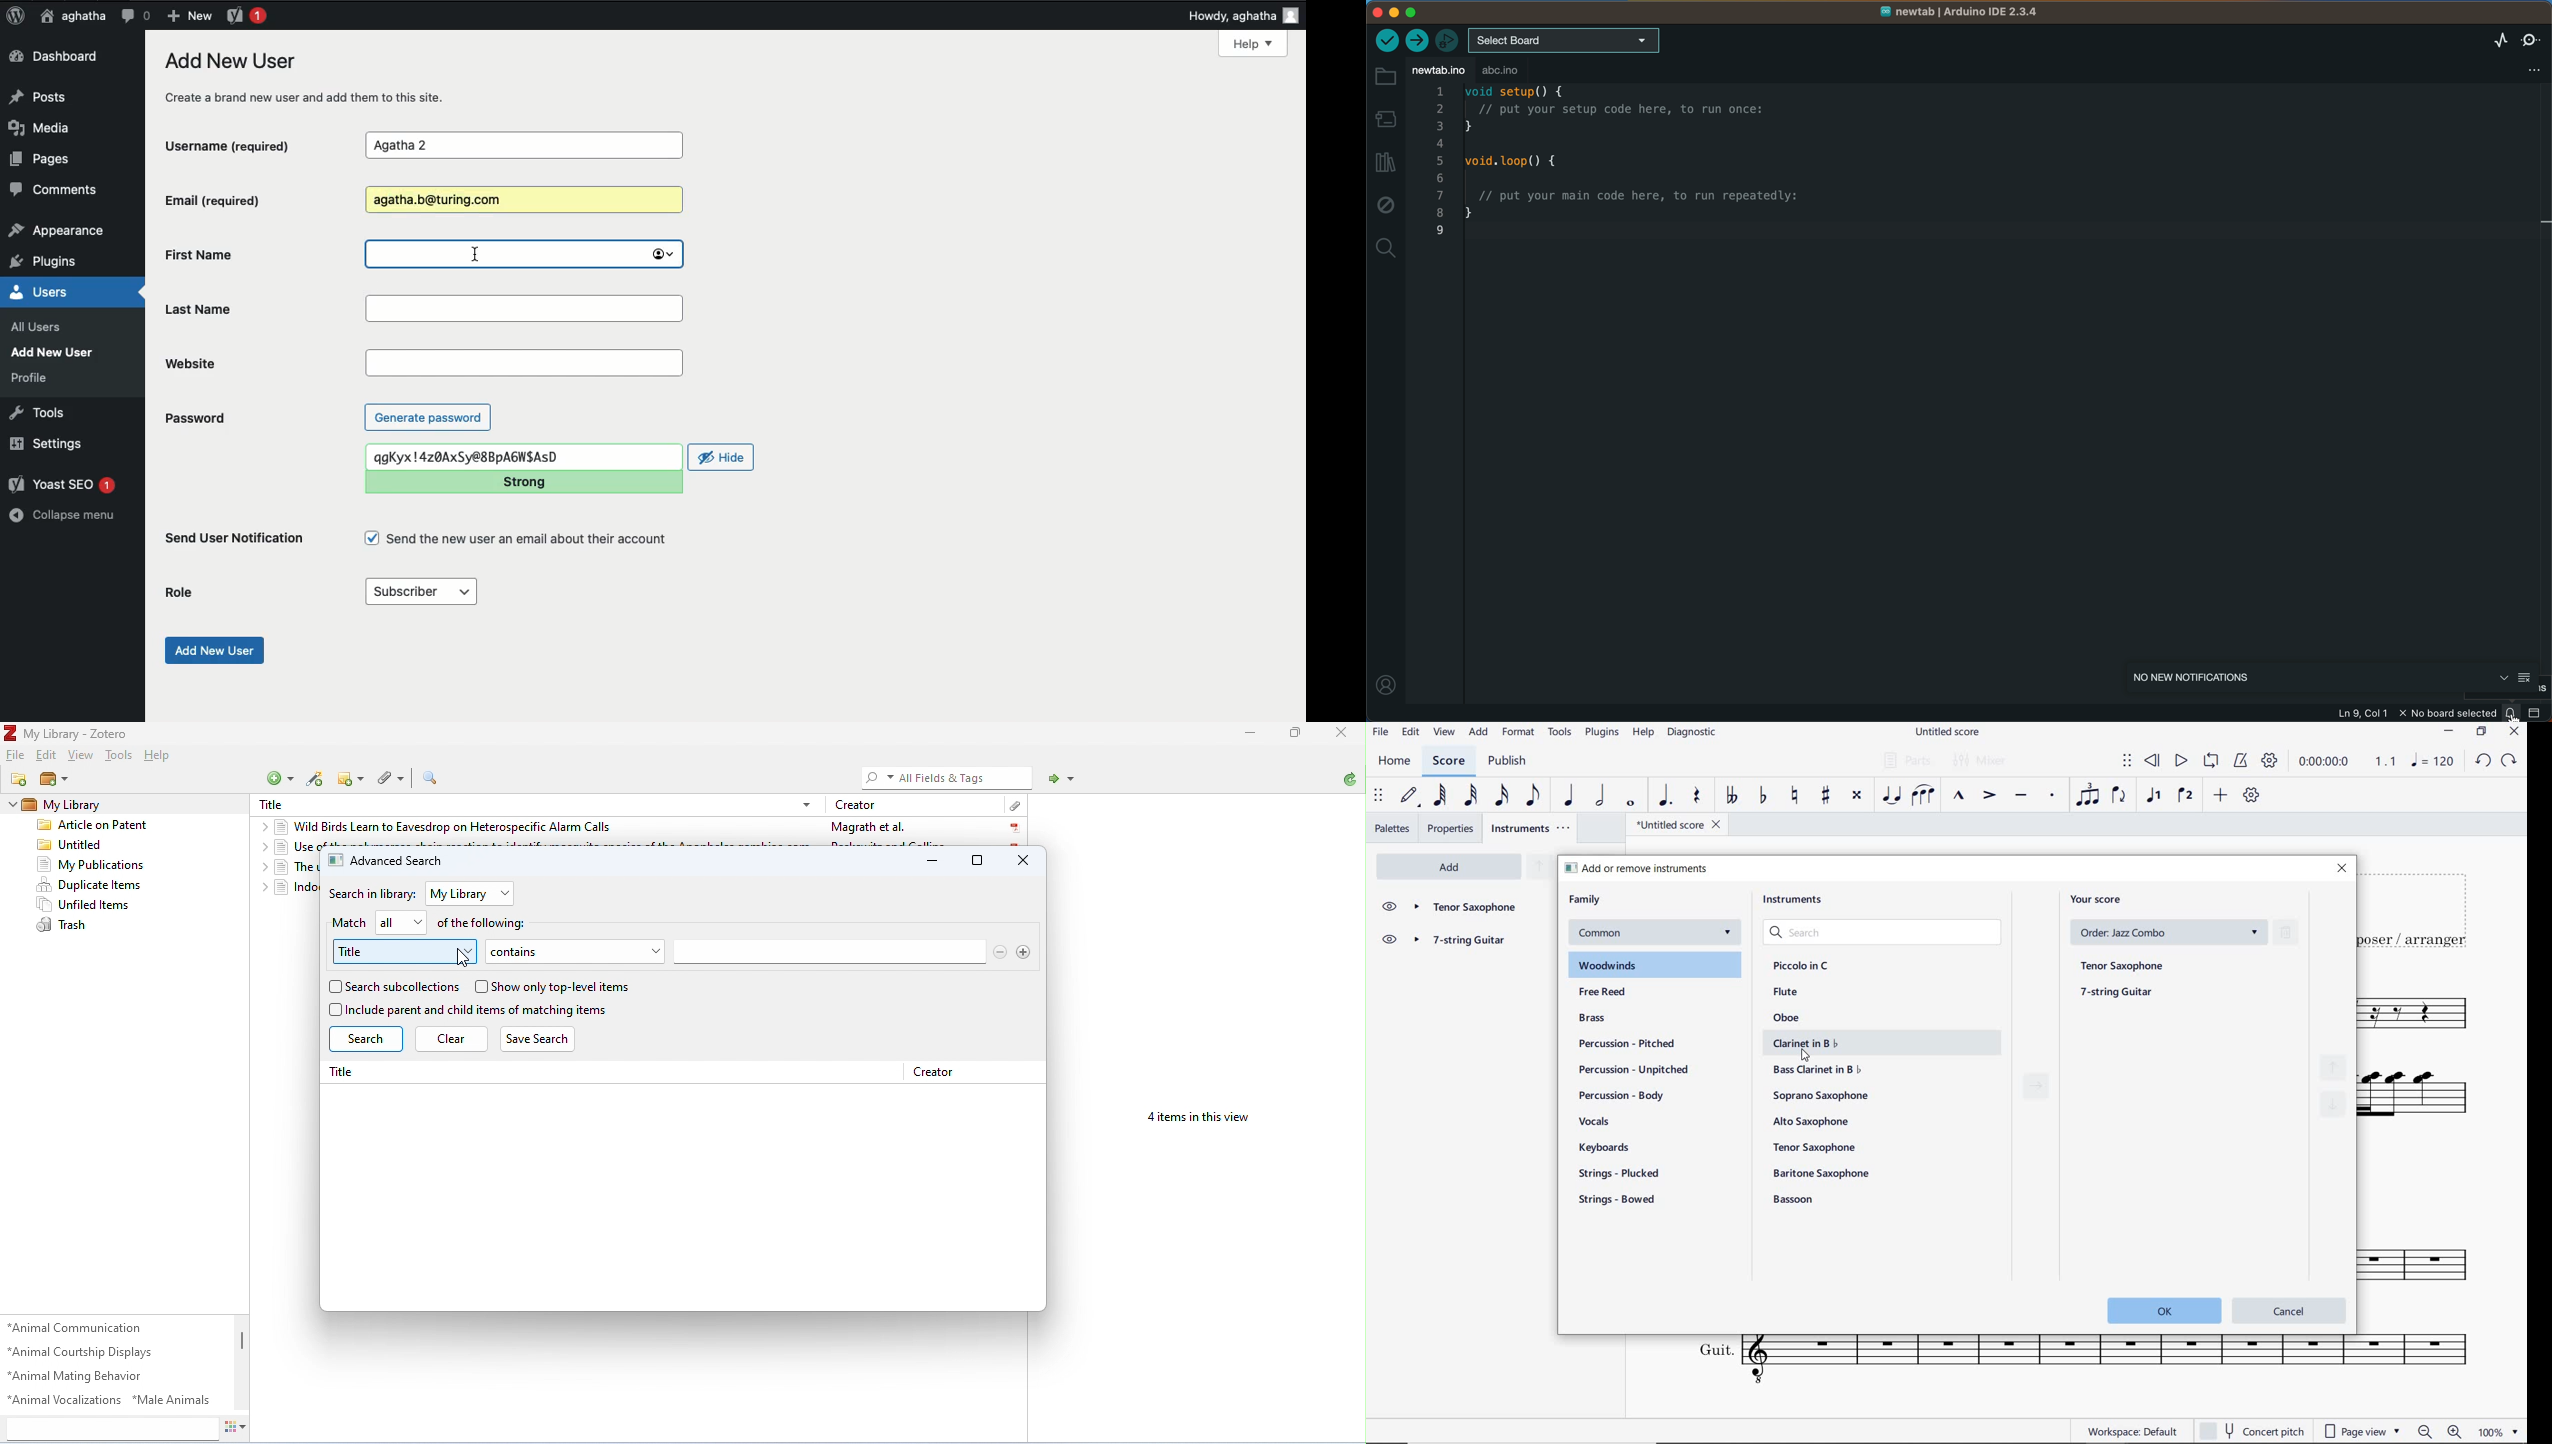  I want to click on Logo, so click(15, 16).